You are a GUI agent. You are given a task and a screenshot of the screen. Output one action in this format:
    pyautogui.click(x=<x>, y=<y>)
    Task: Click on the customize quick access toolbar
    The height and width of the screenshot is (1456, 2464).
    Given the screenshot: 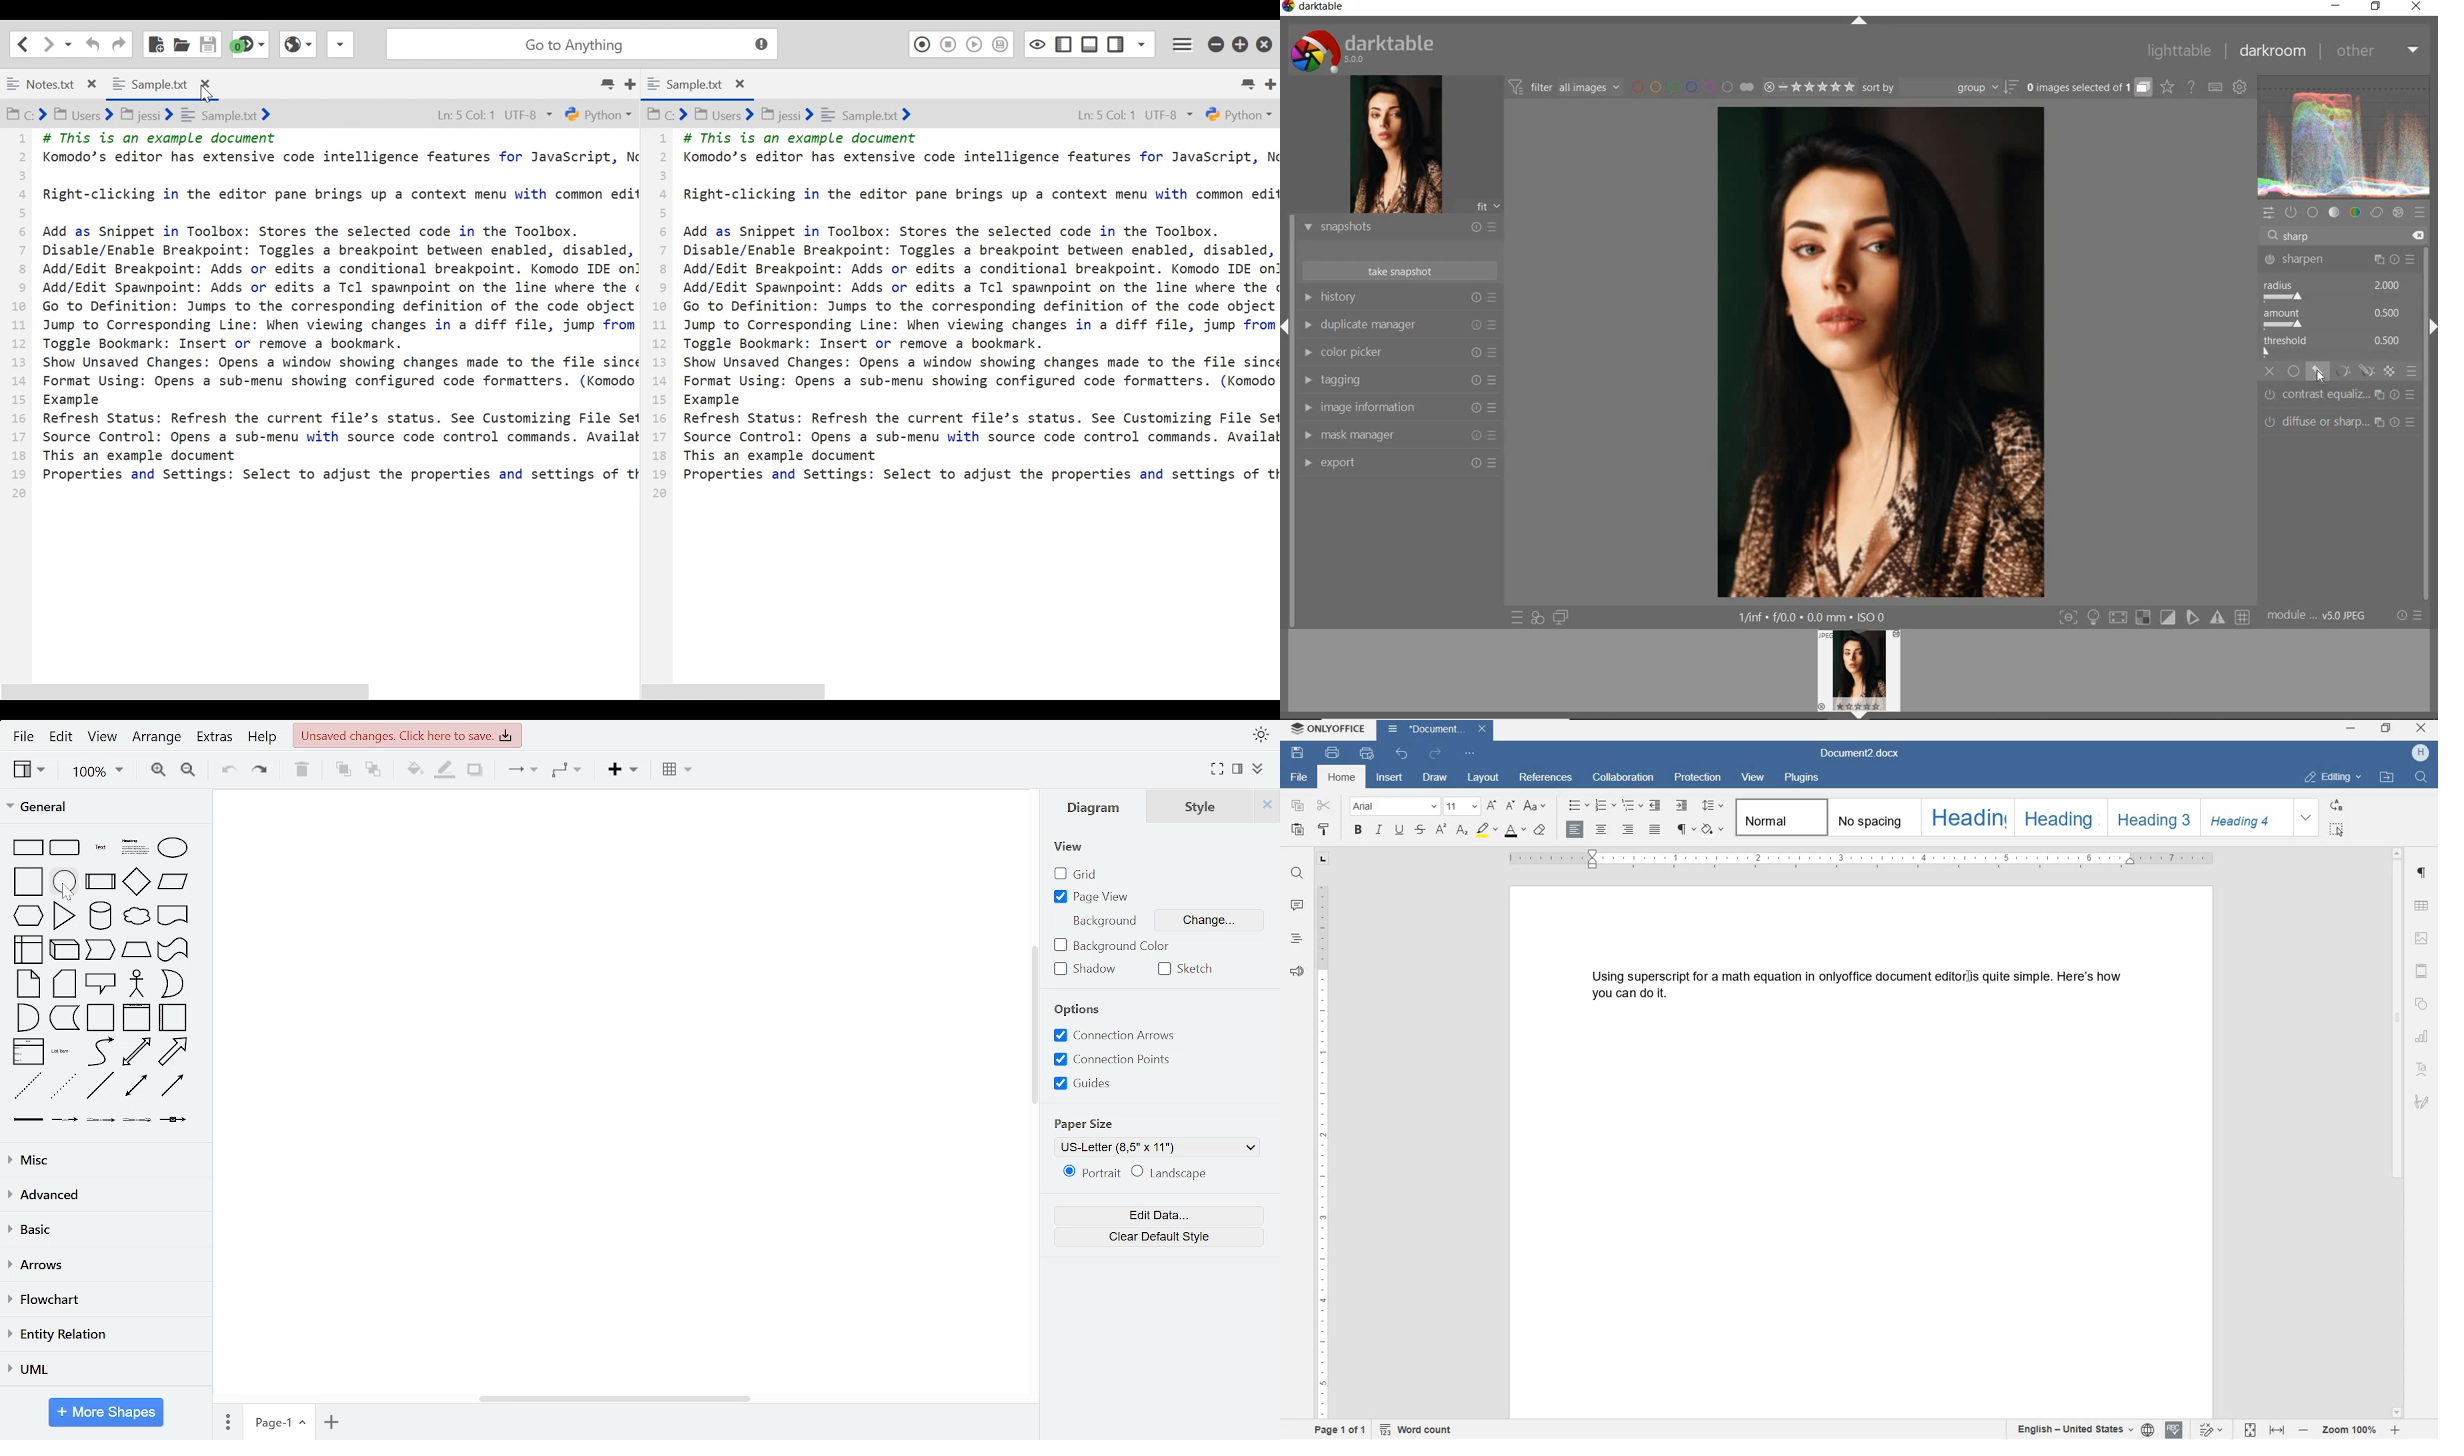 What is the action you would take?
    pyautogui.click(x=1468, y=753)
    